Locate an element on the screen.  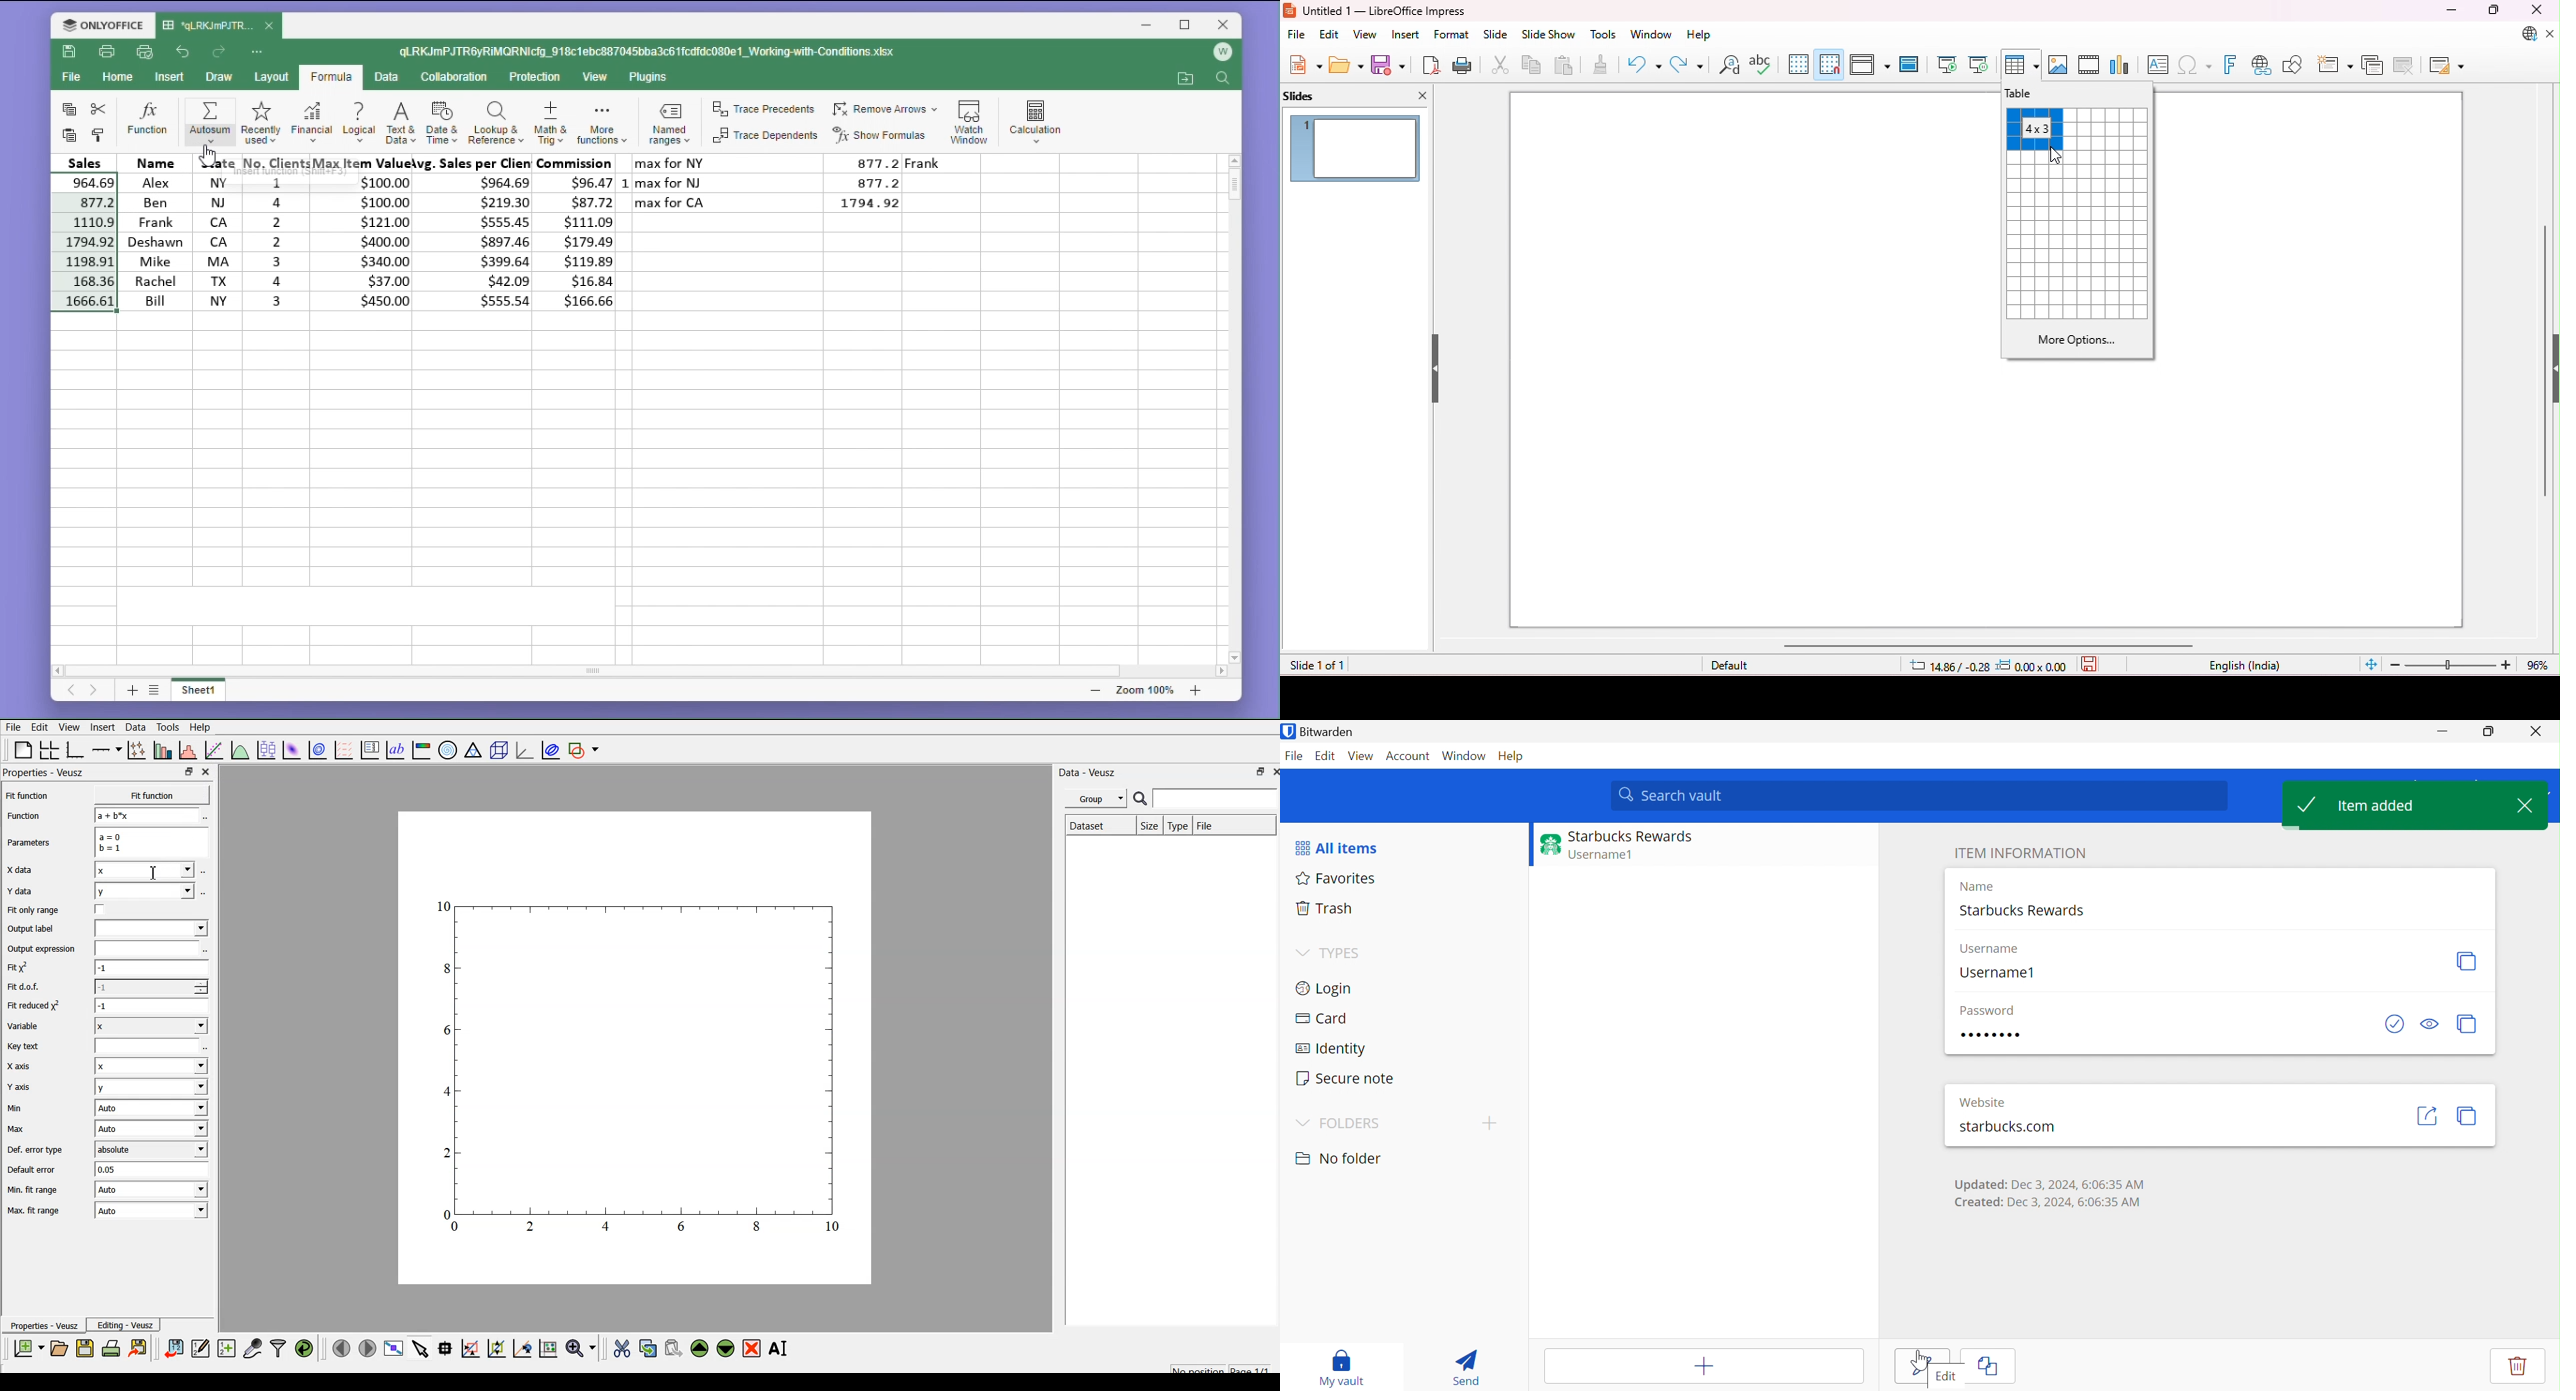
close is located at coordinates (1272, 774).